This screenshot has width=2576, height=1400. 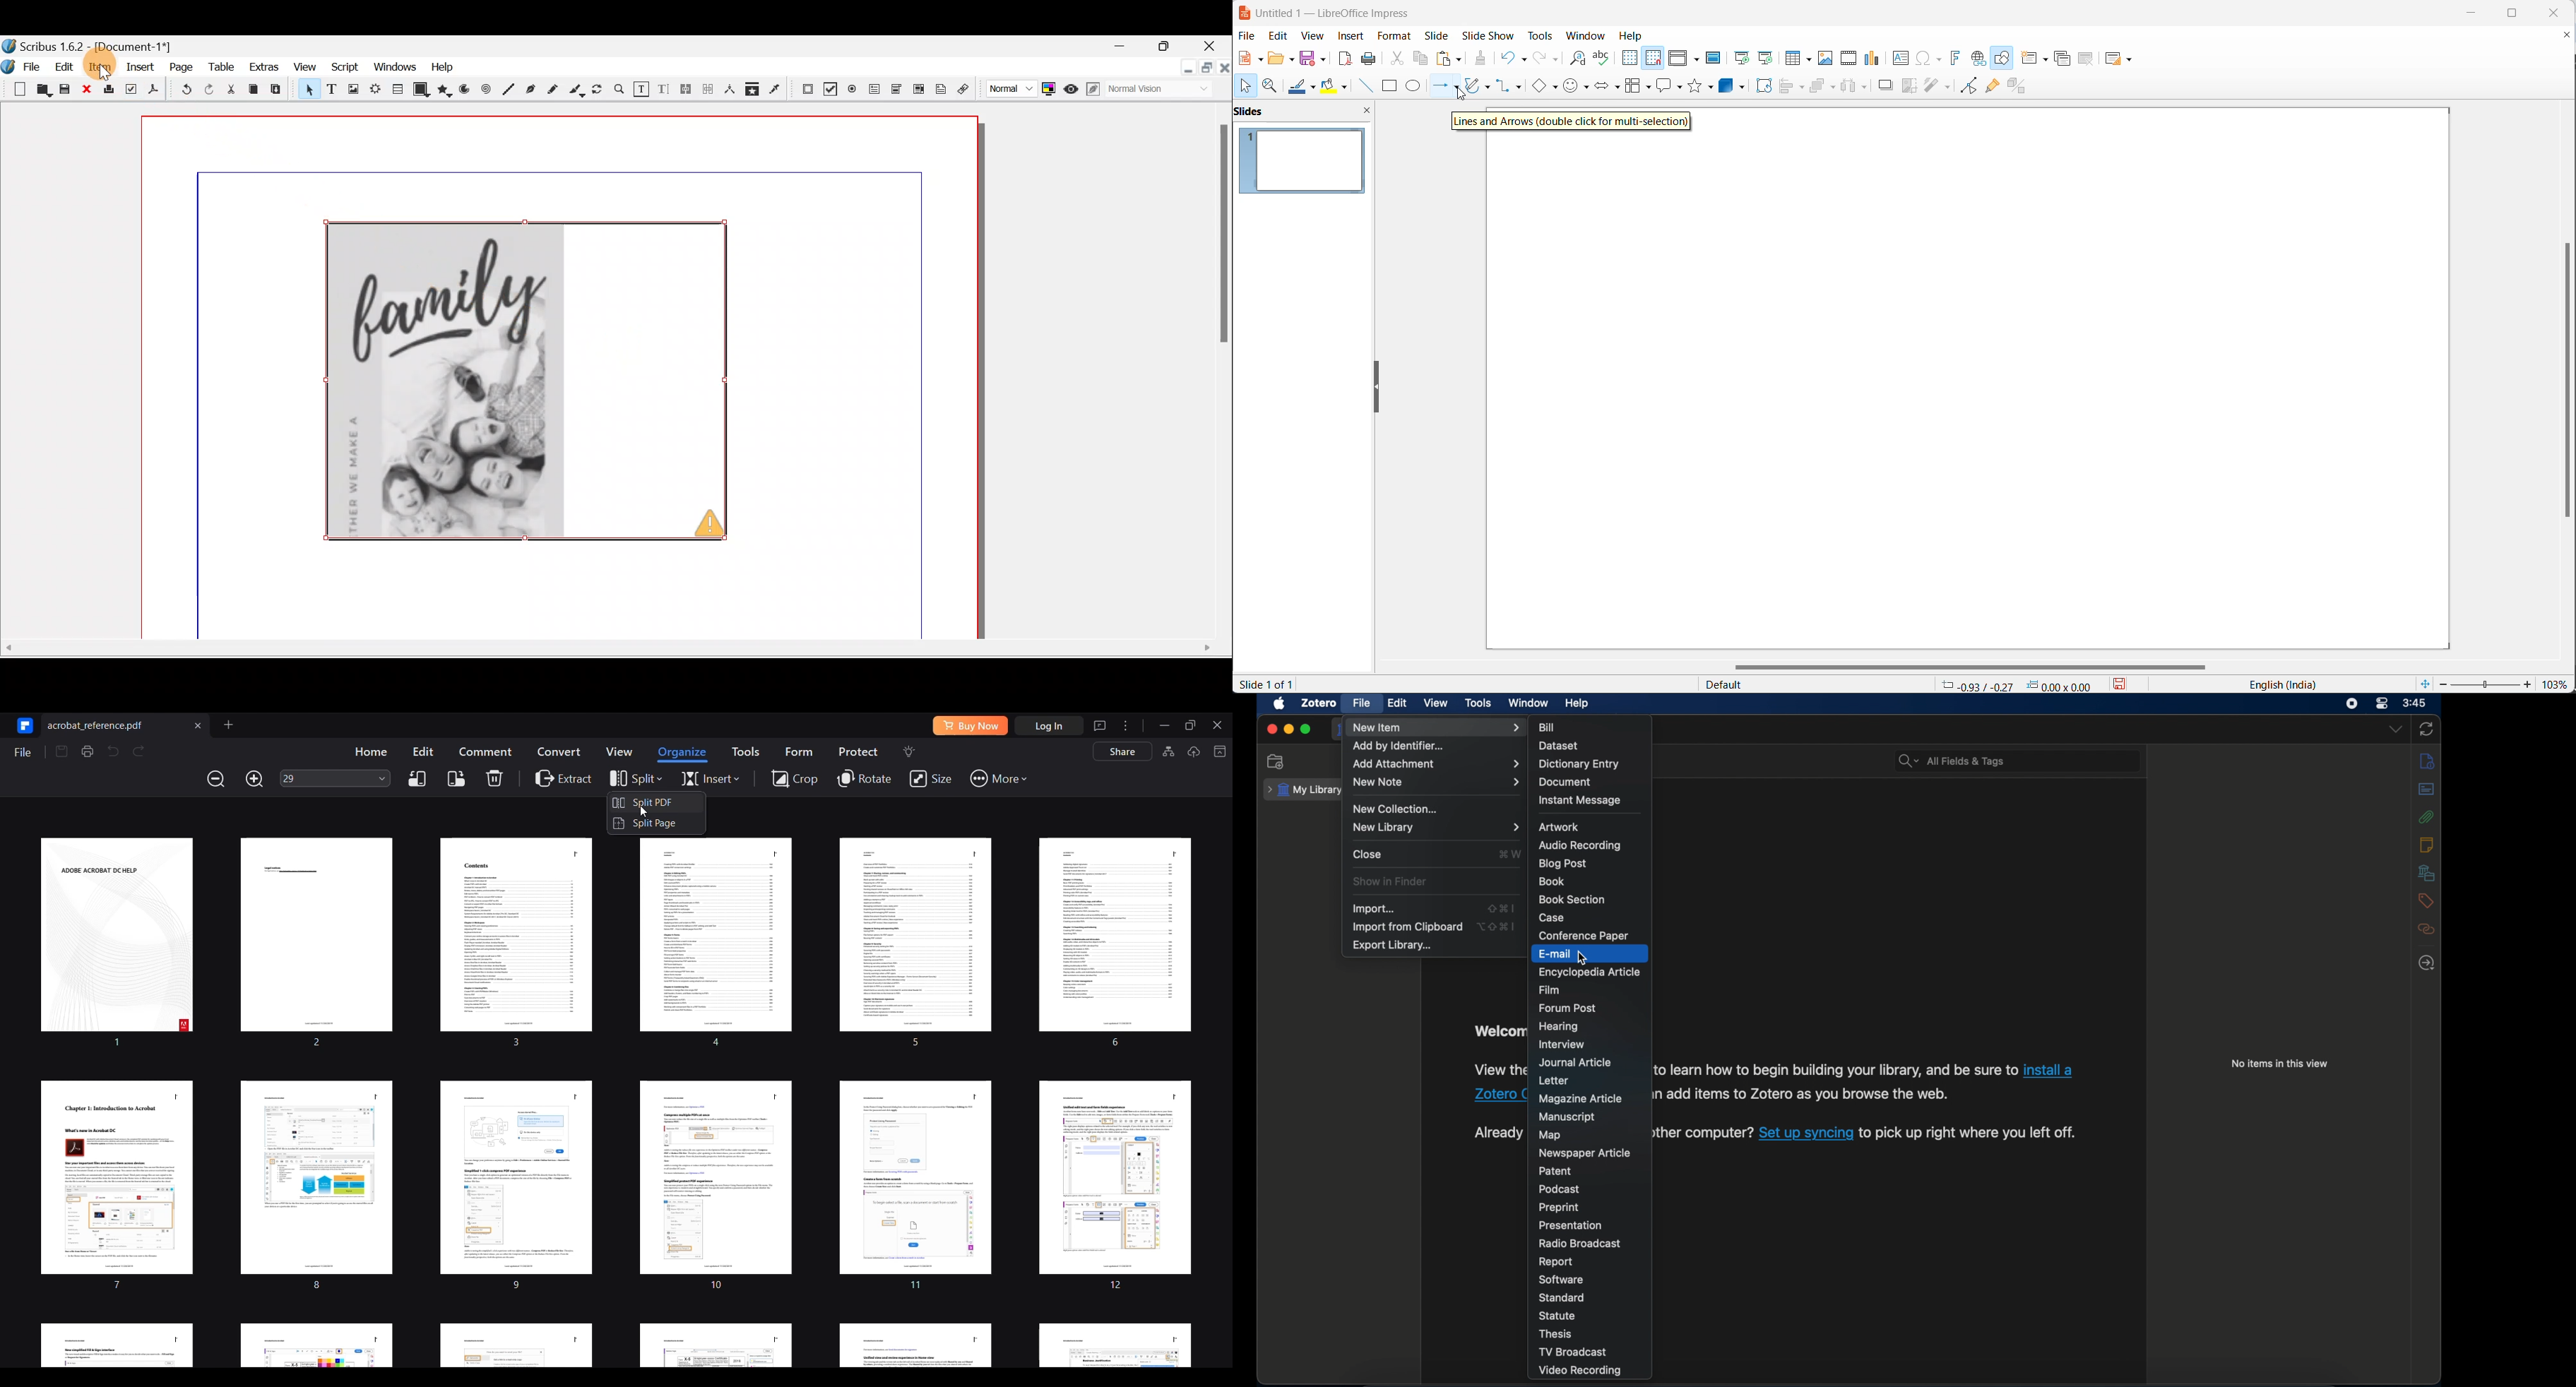 I want to click on flow chart, so click(x=1635, y=85).